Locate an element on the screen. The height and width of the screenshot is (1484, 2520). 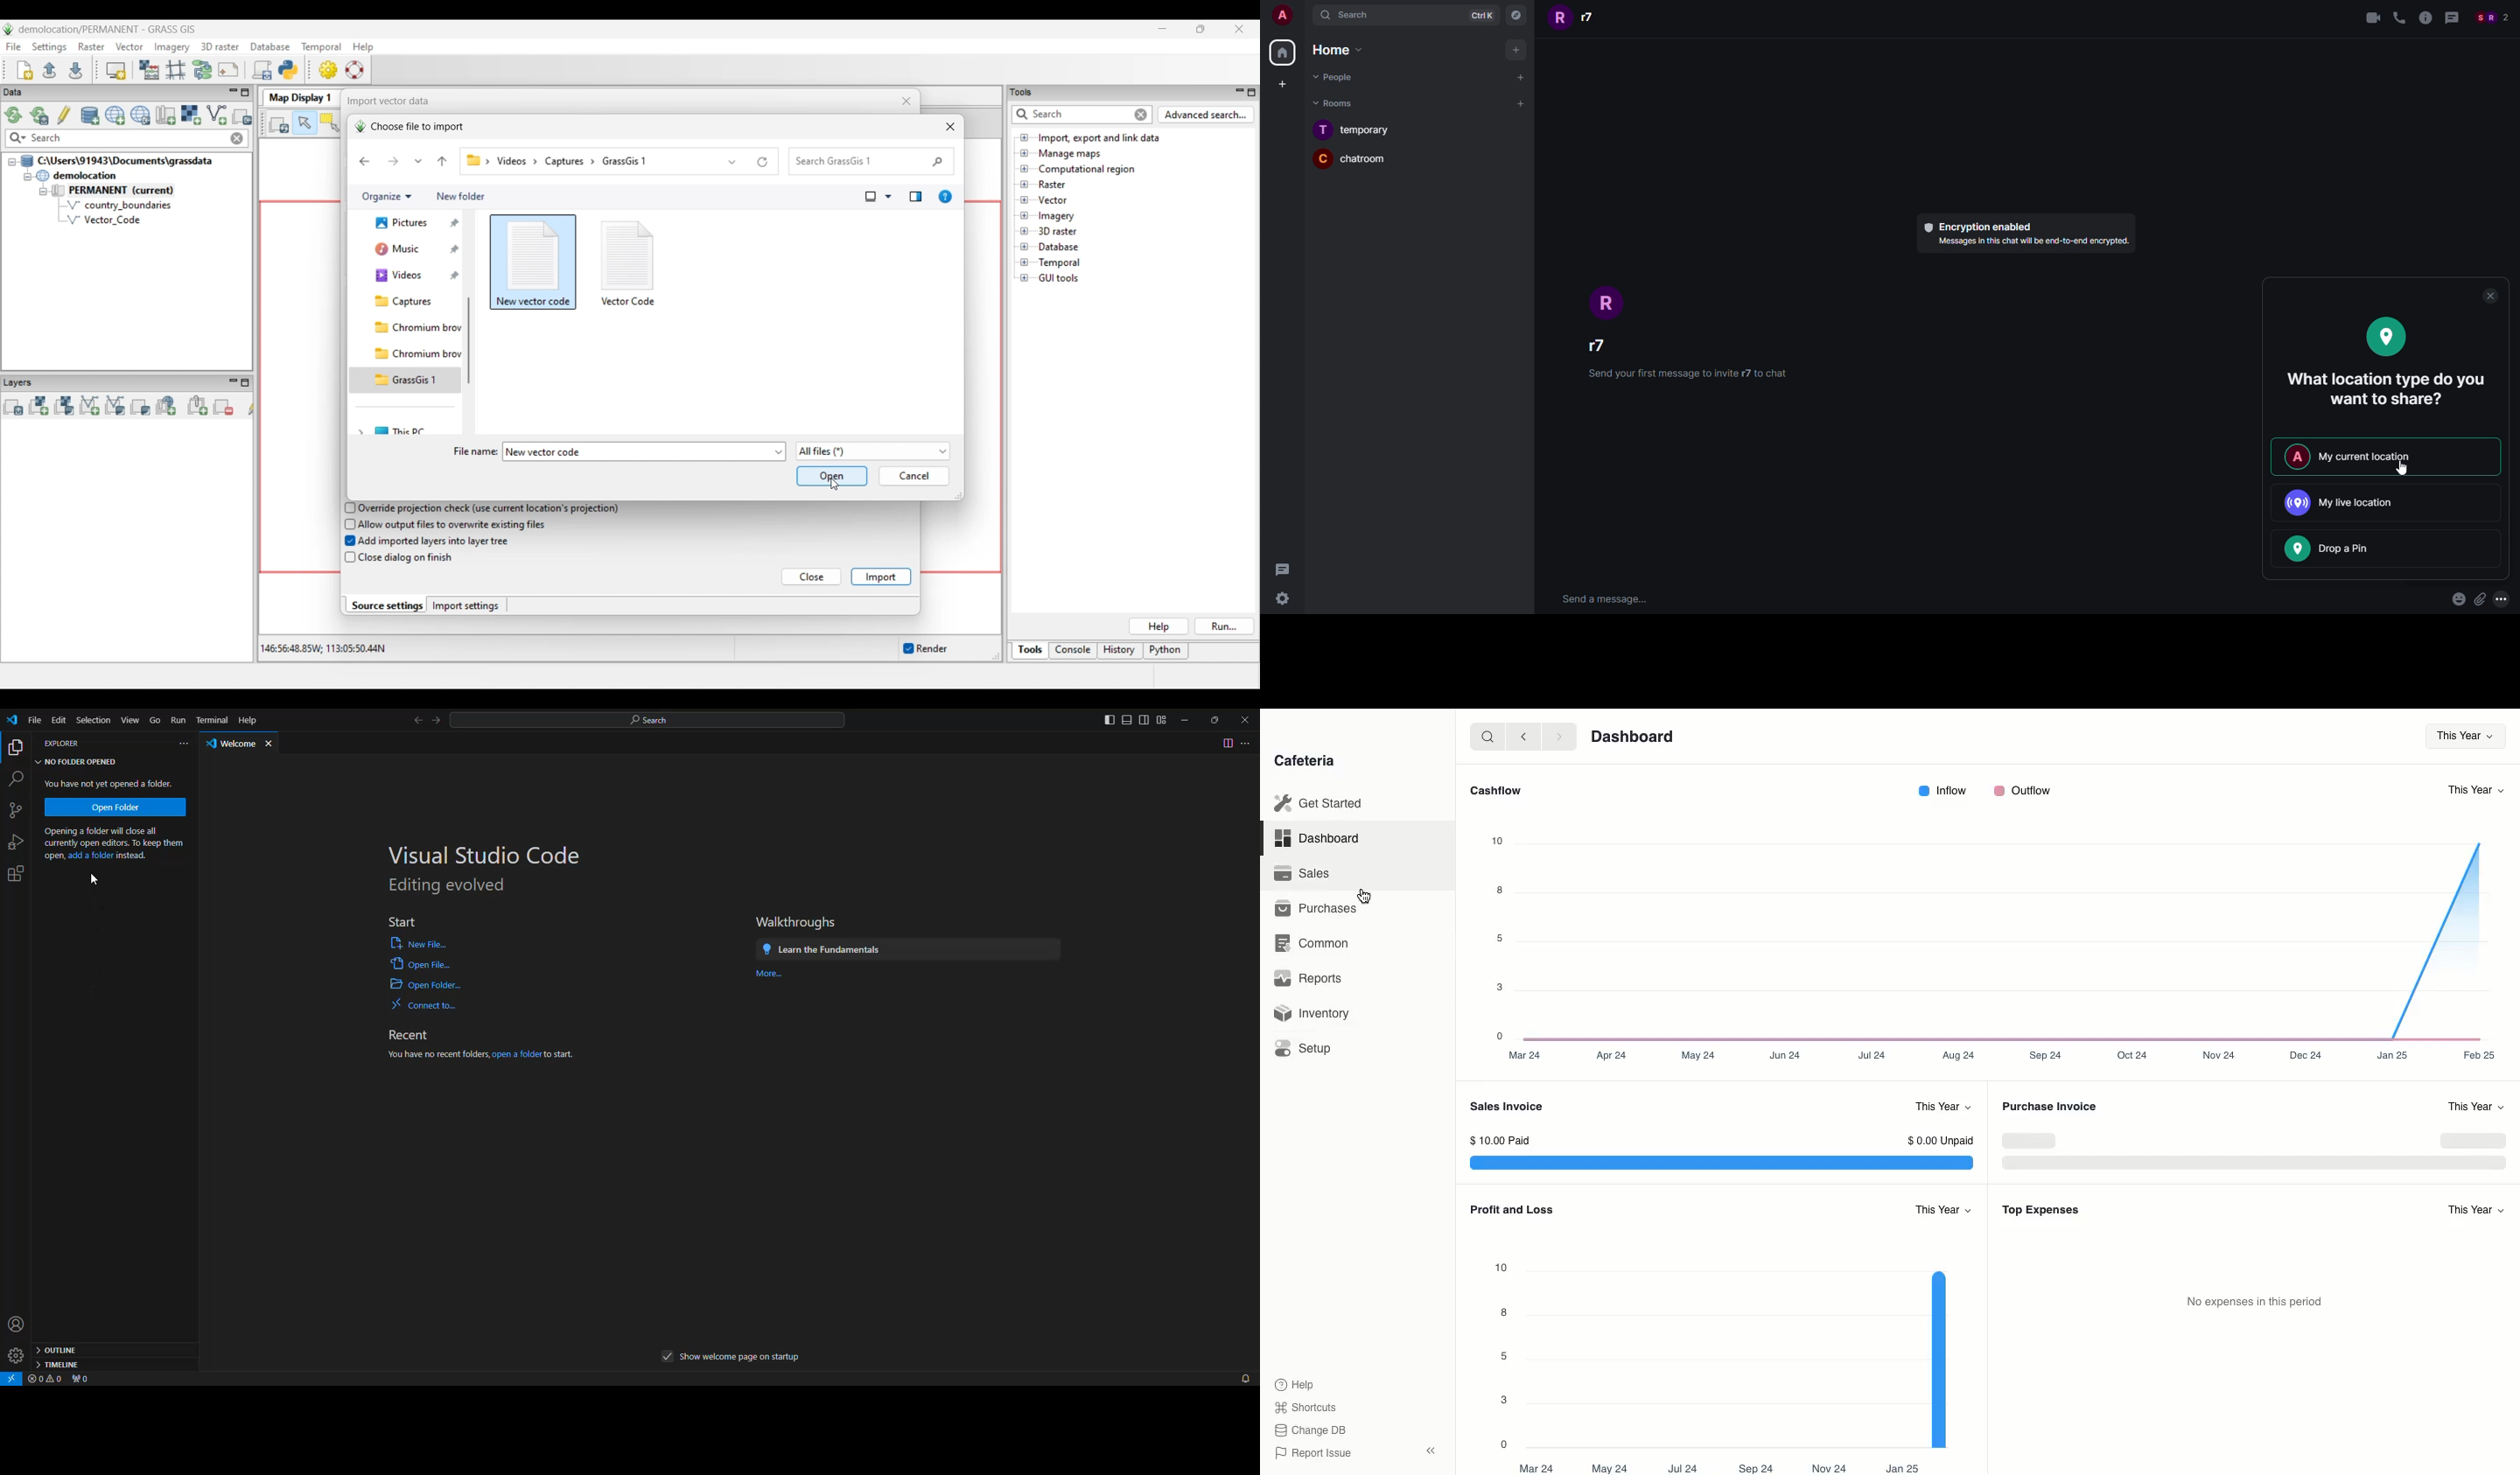
Change DB is located at coordinates (1313, 1430).